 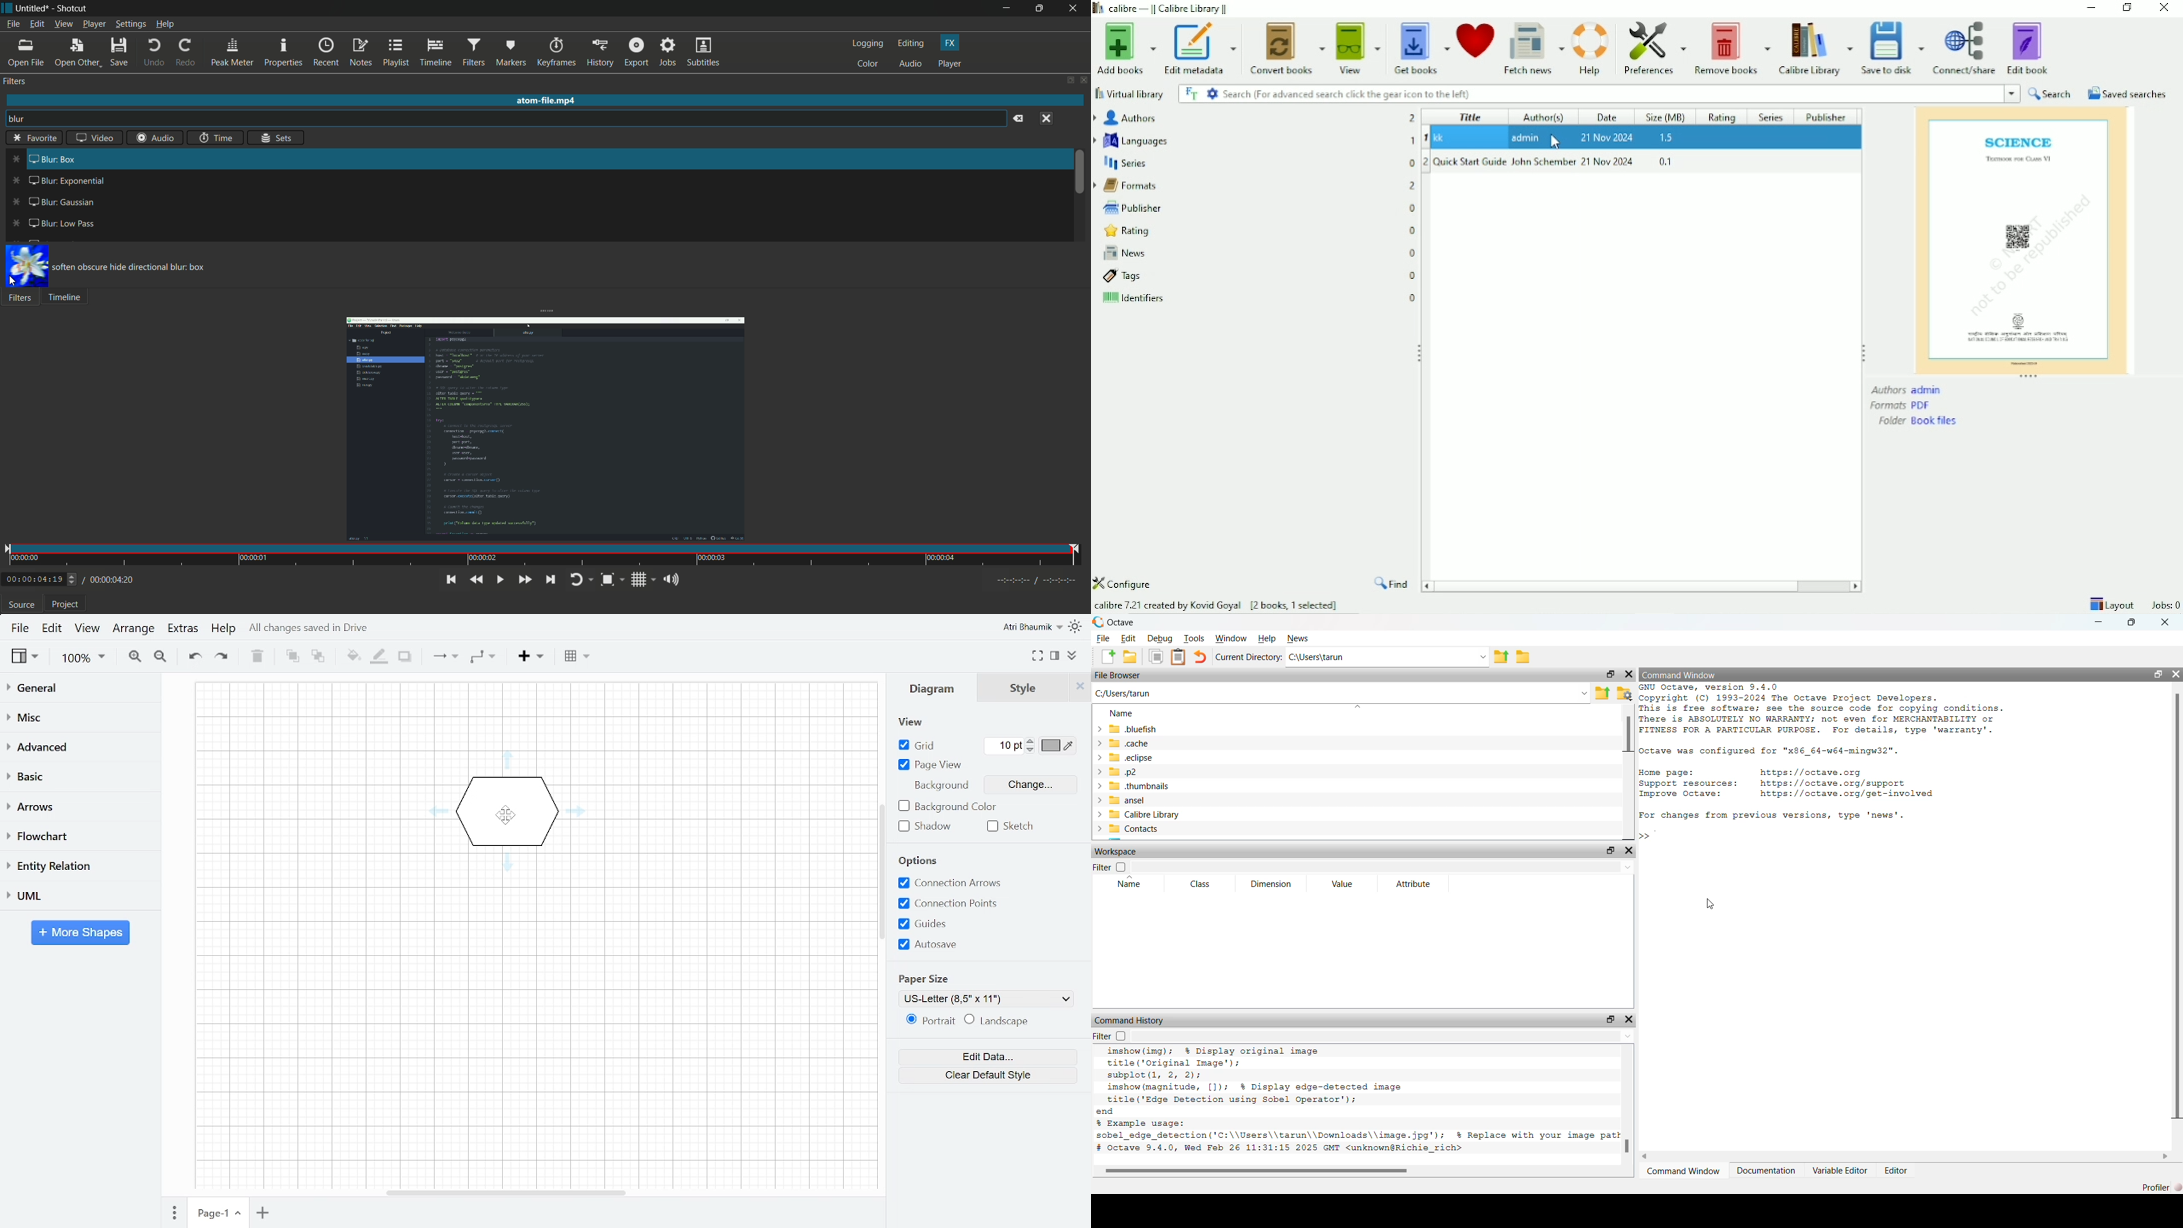 I want to click on Fill line, so click(x=382, y=657).